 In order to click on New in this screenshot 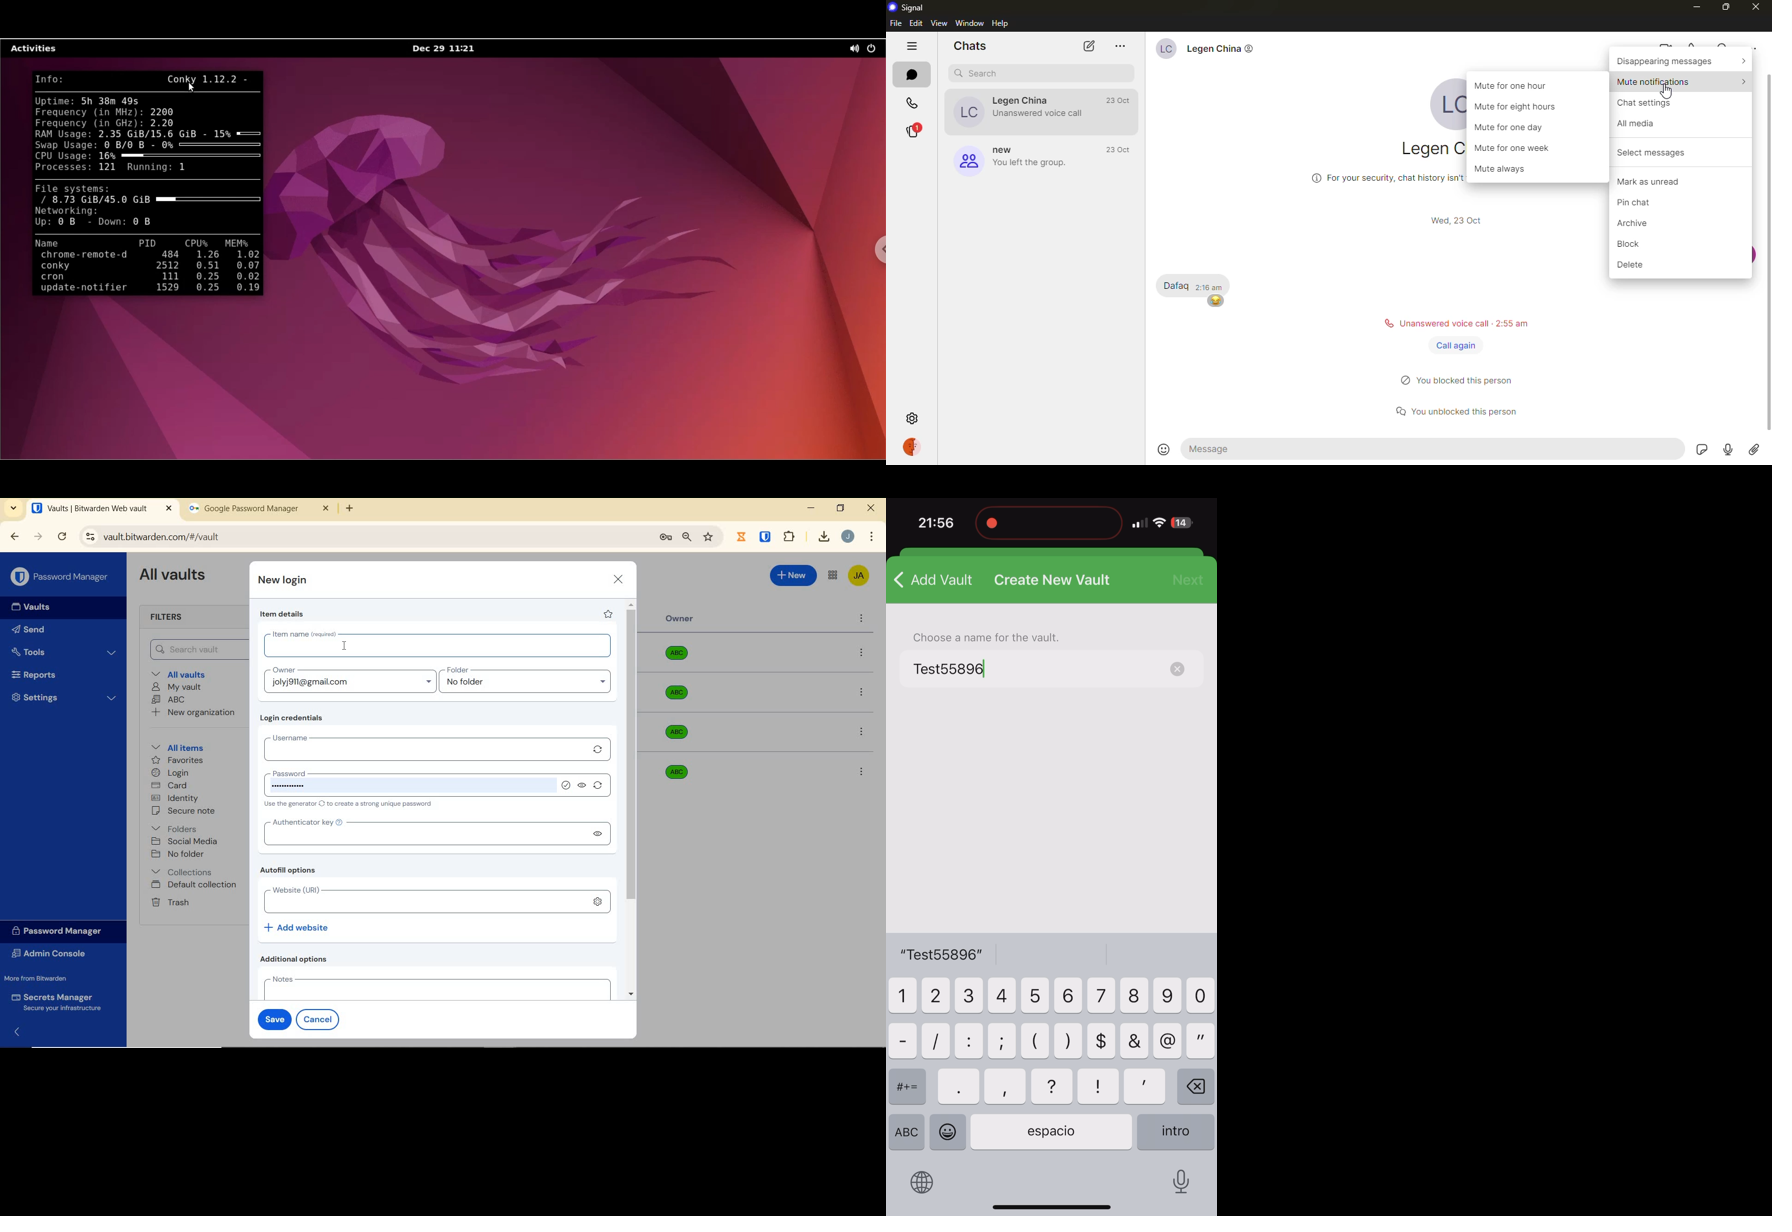, I will do `click(794, 574)`.